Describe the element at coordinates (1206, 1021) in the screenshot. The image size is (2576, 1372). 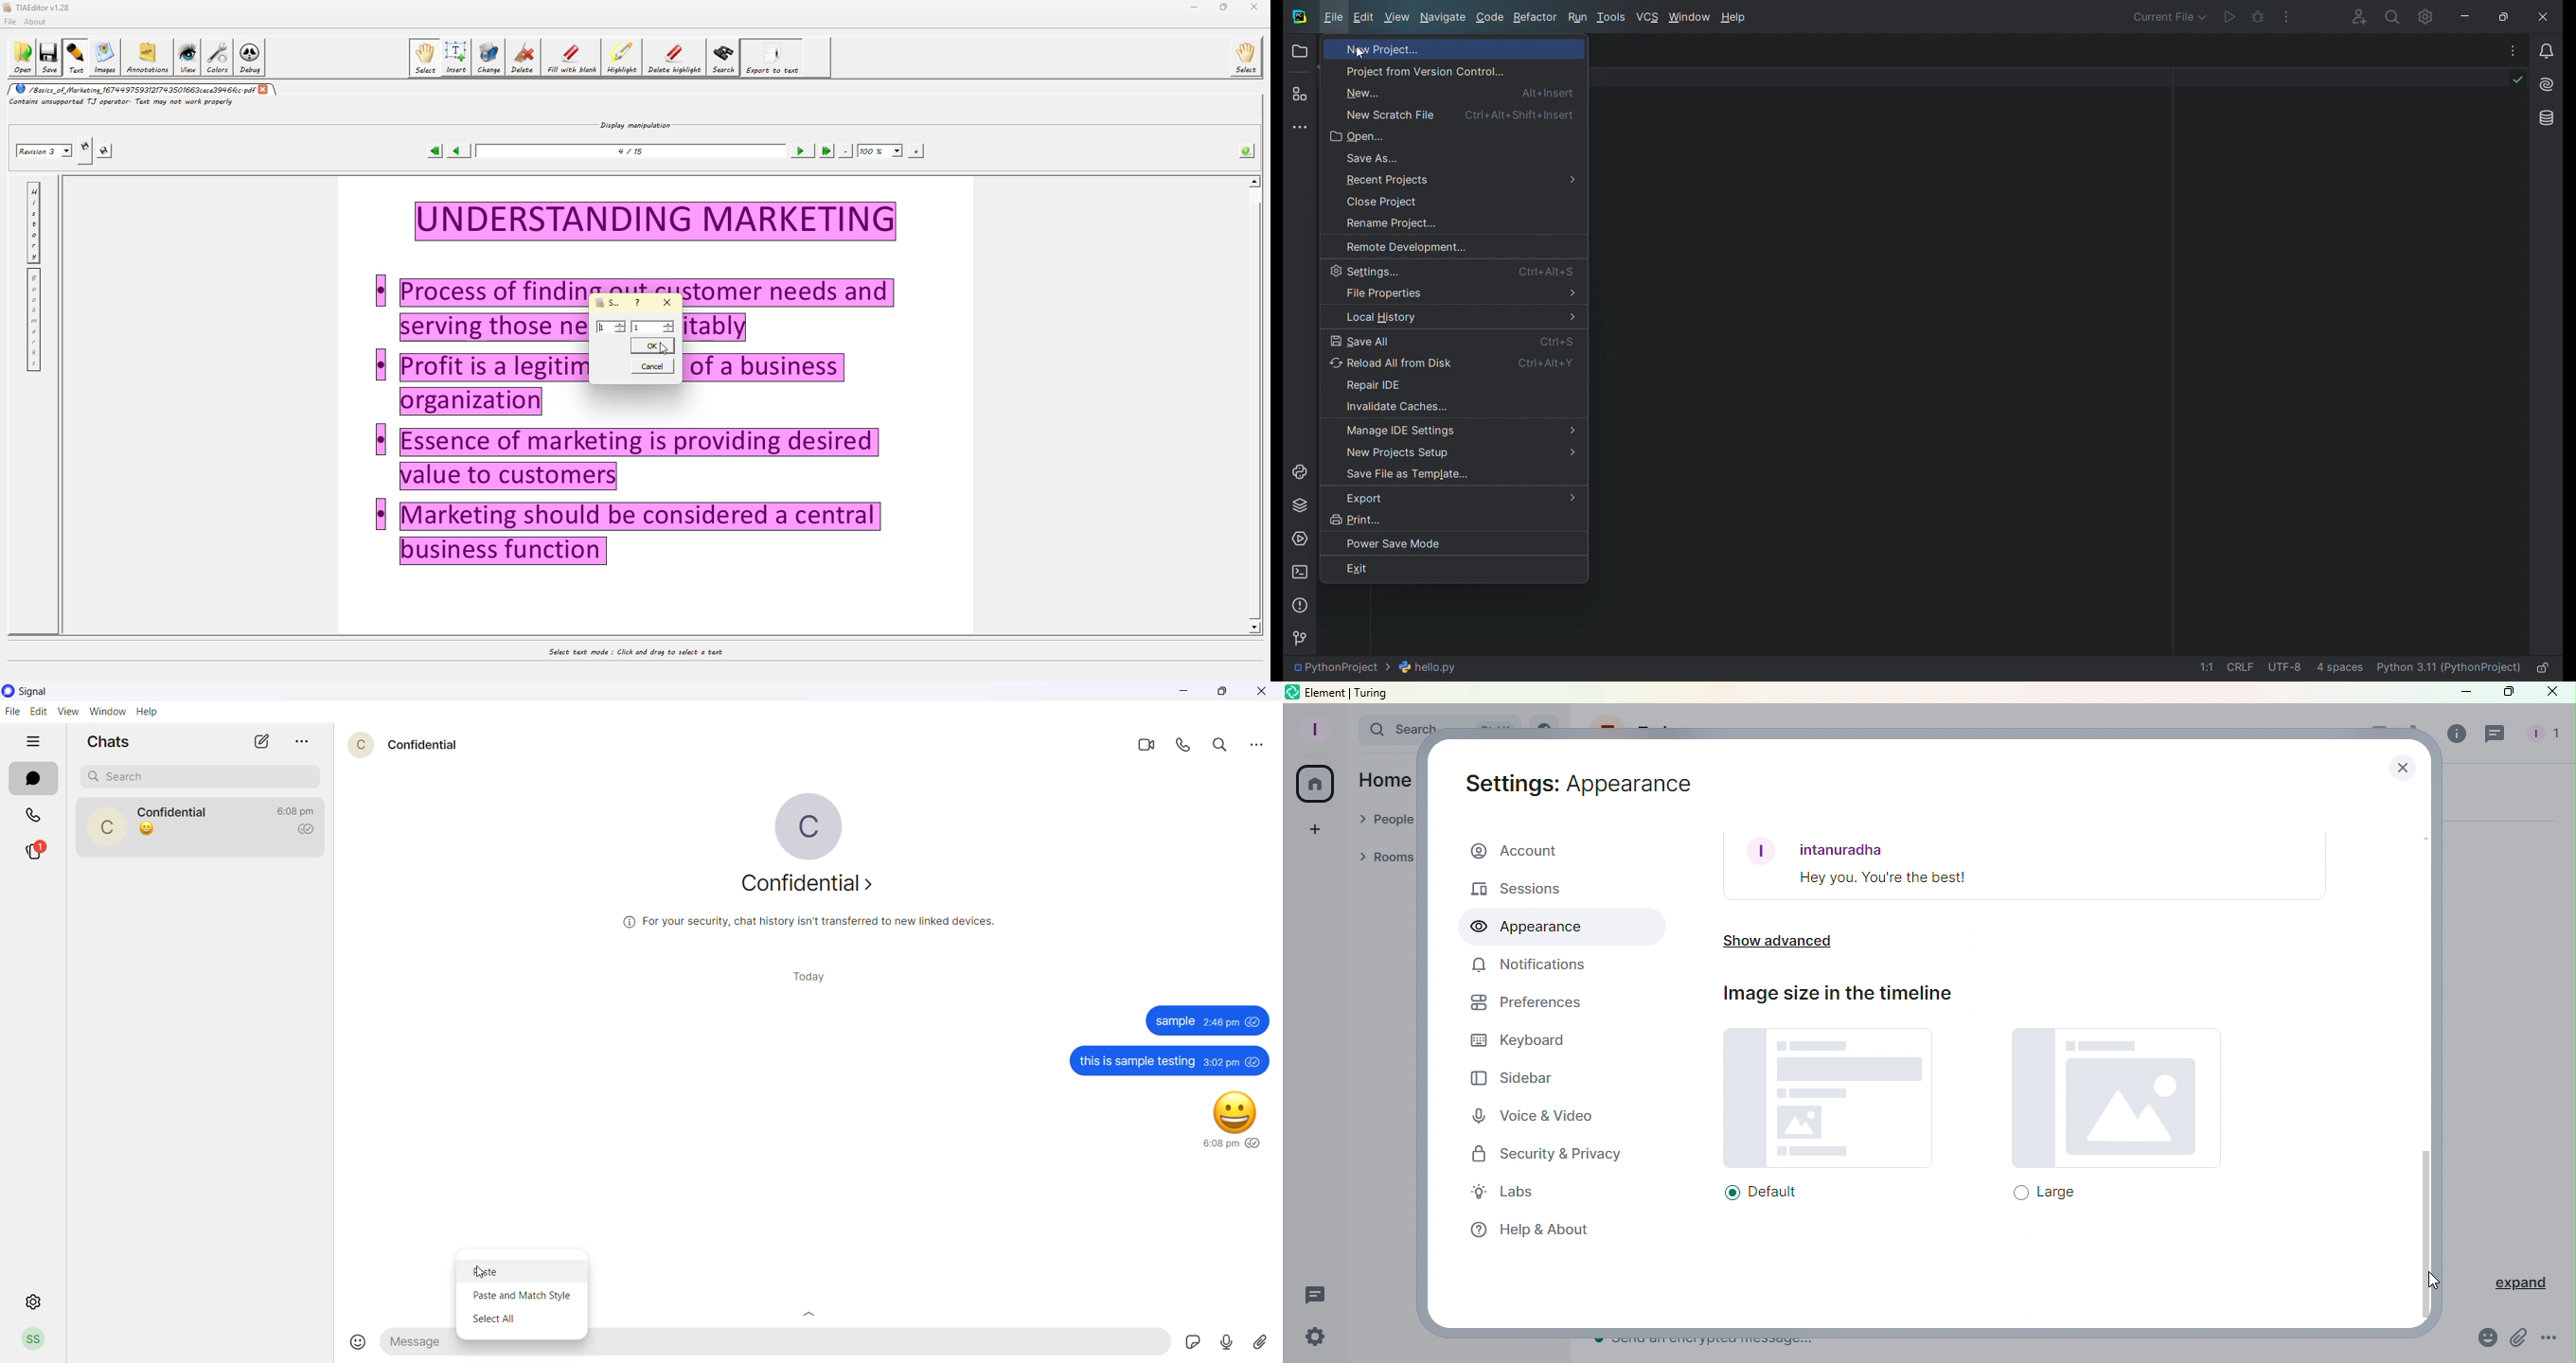
I see `sample` at that location.